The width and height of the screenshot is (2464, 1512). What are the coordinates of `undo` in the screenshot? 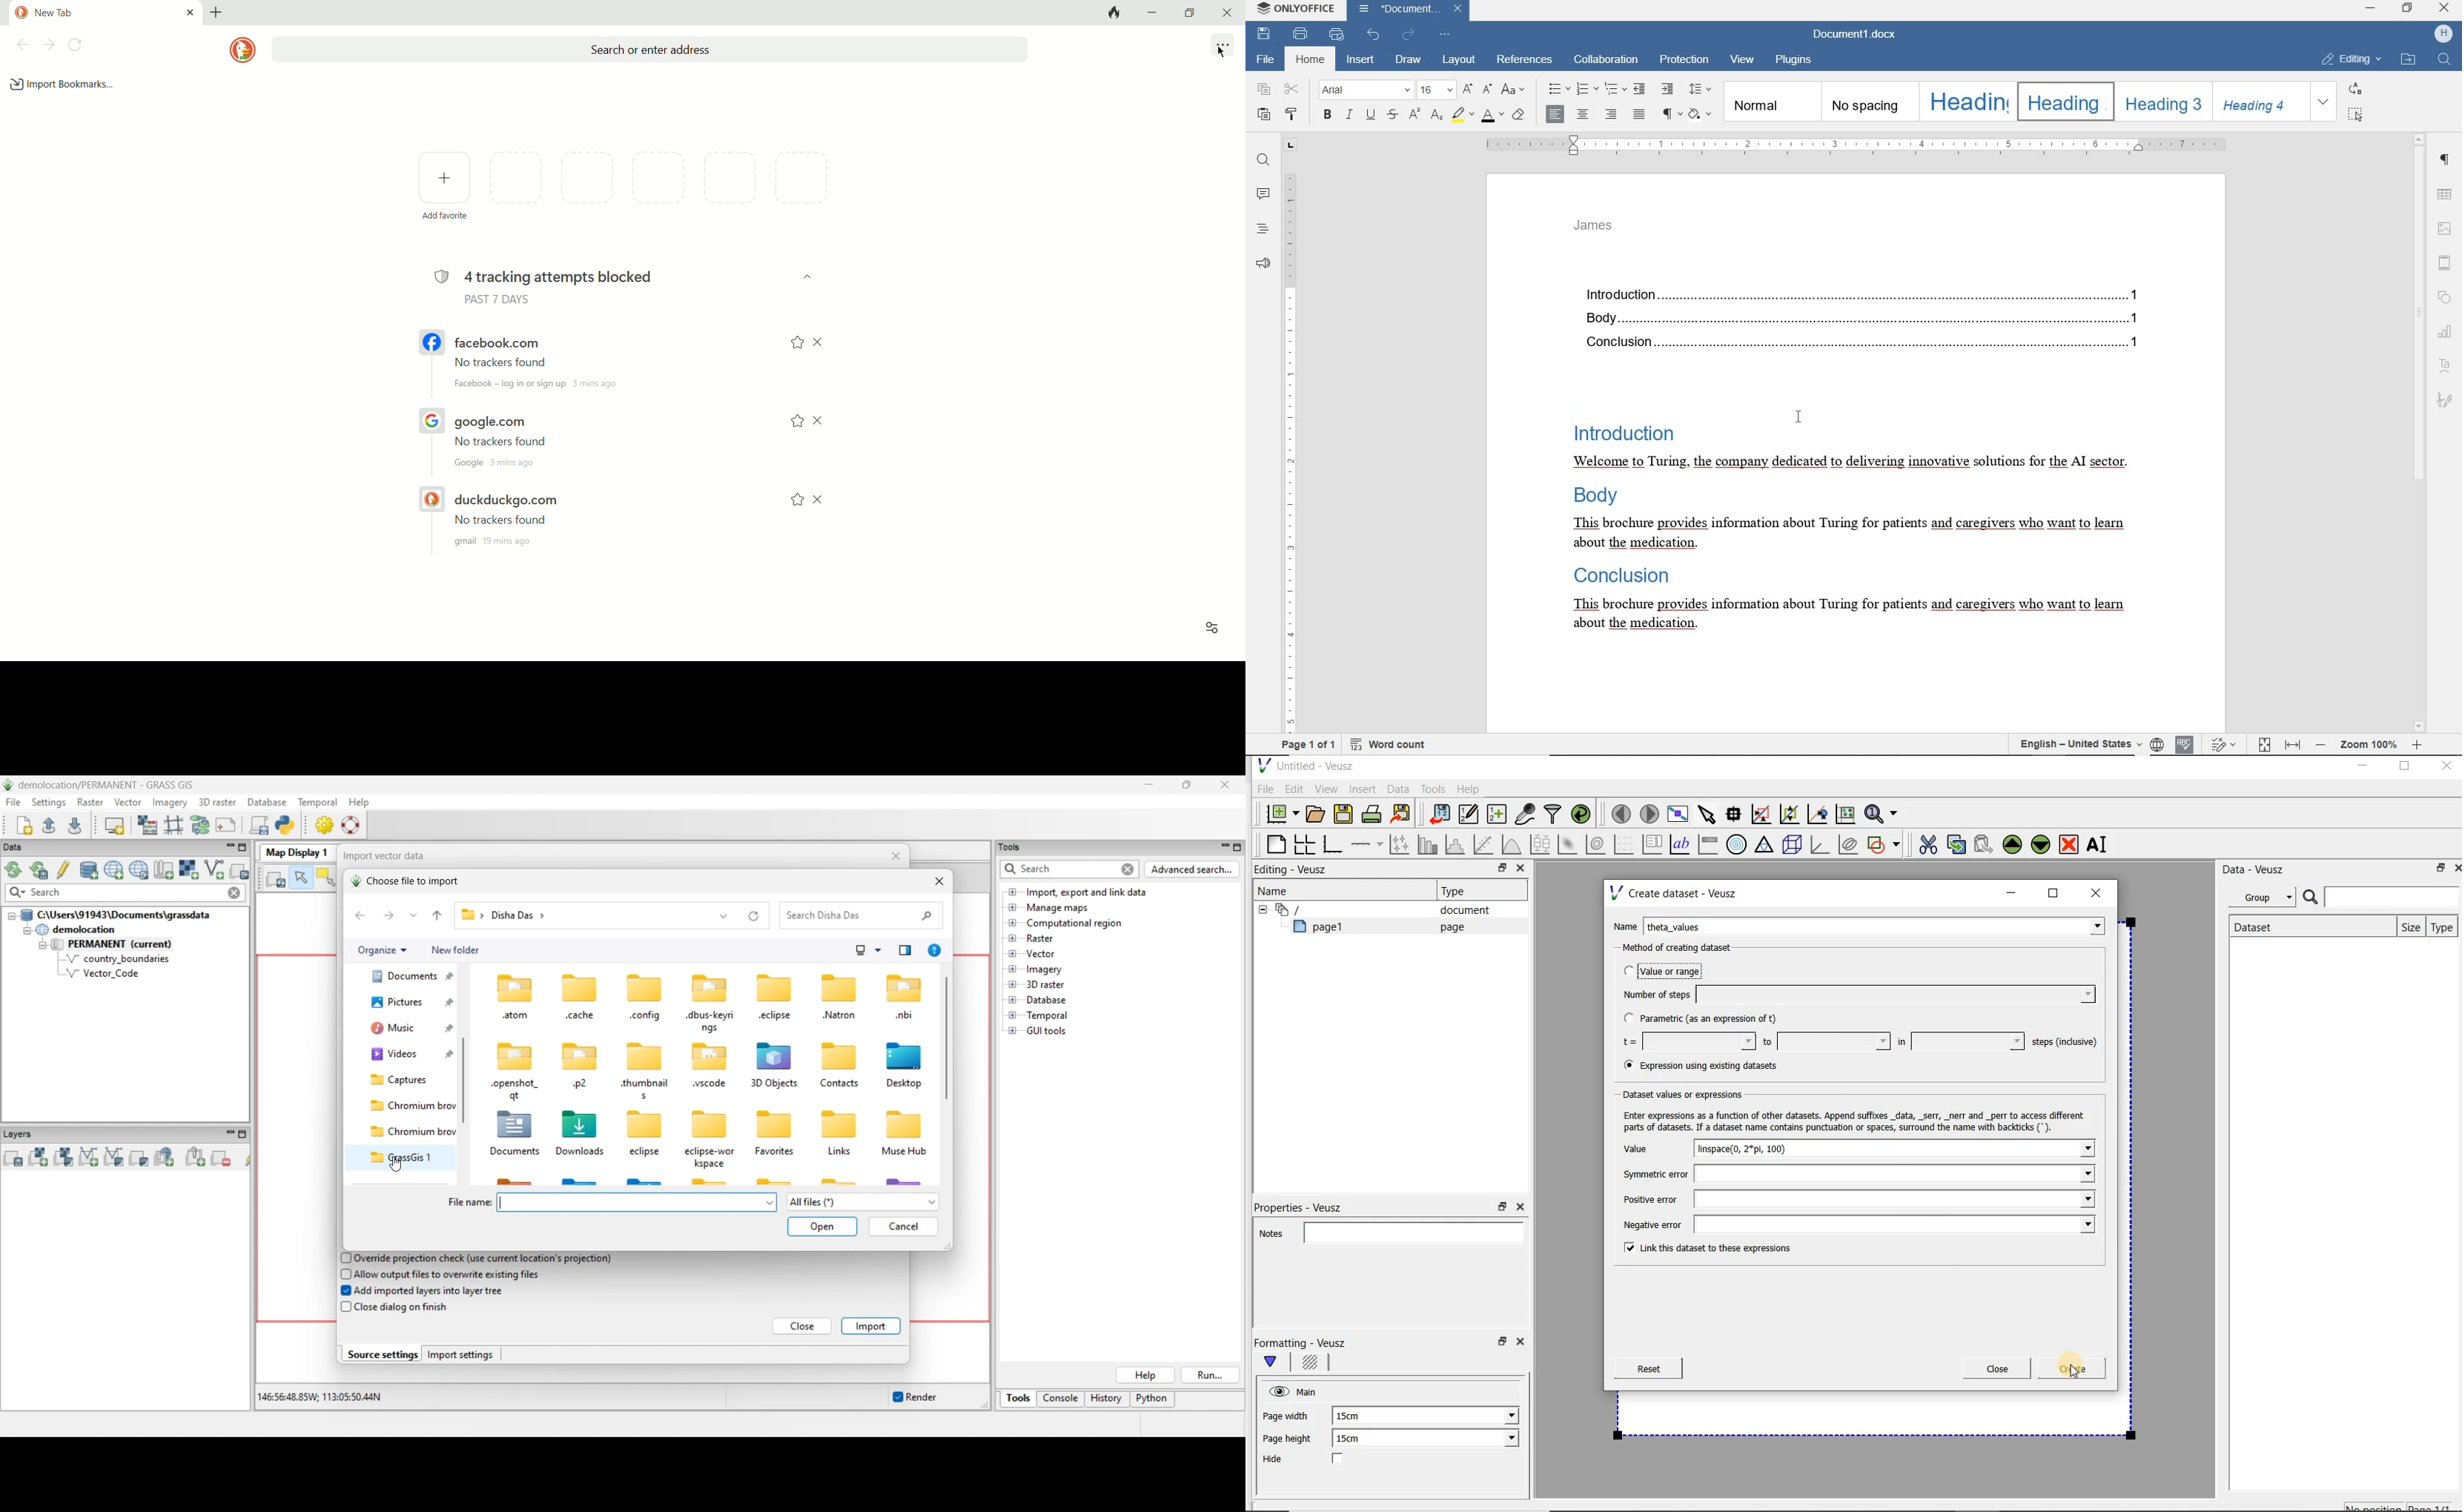 It's located at (1374, 33).